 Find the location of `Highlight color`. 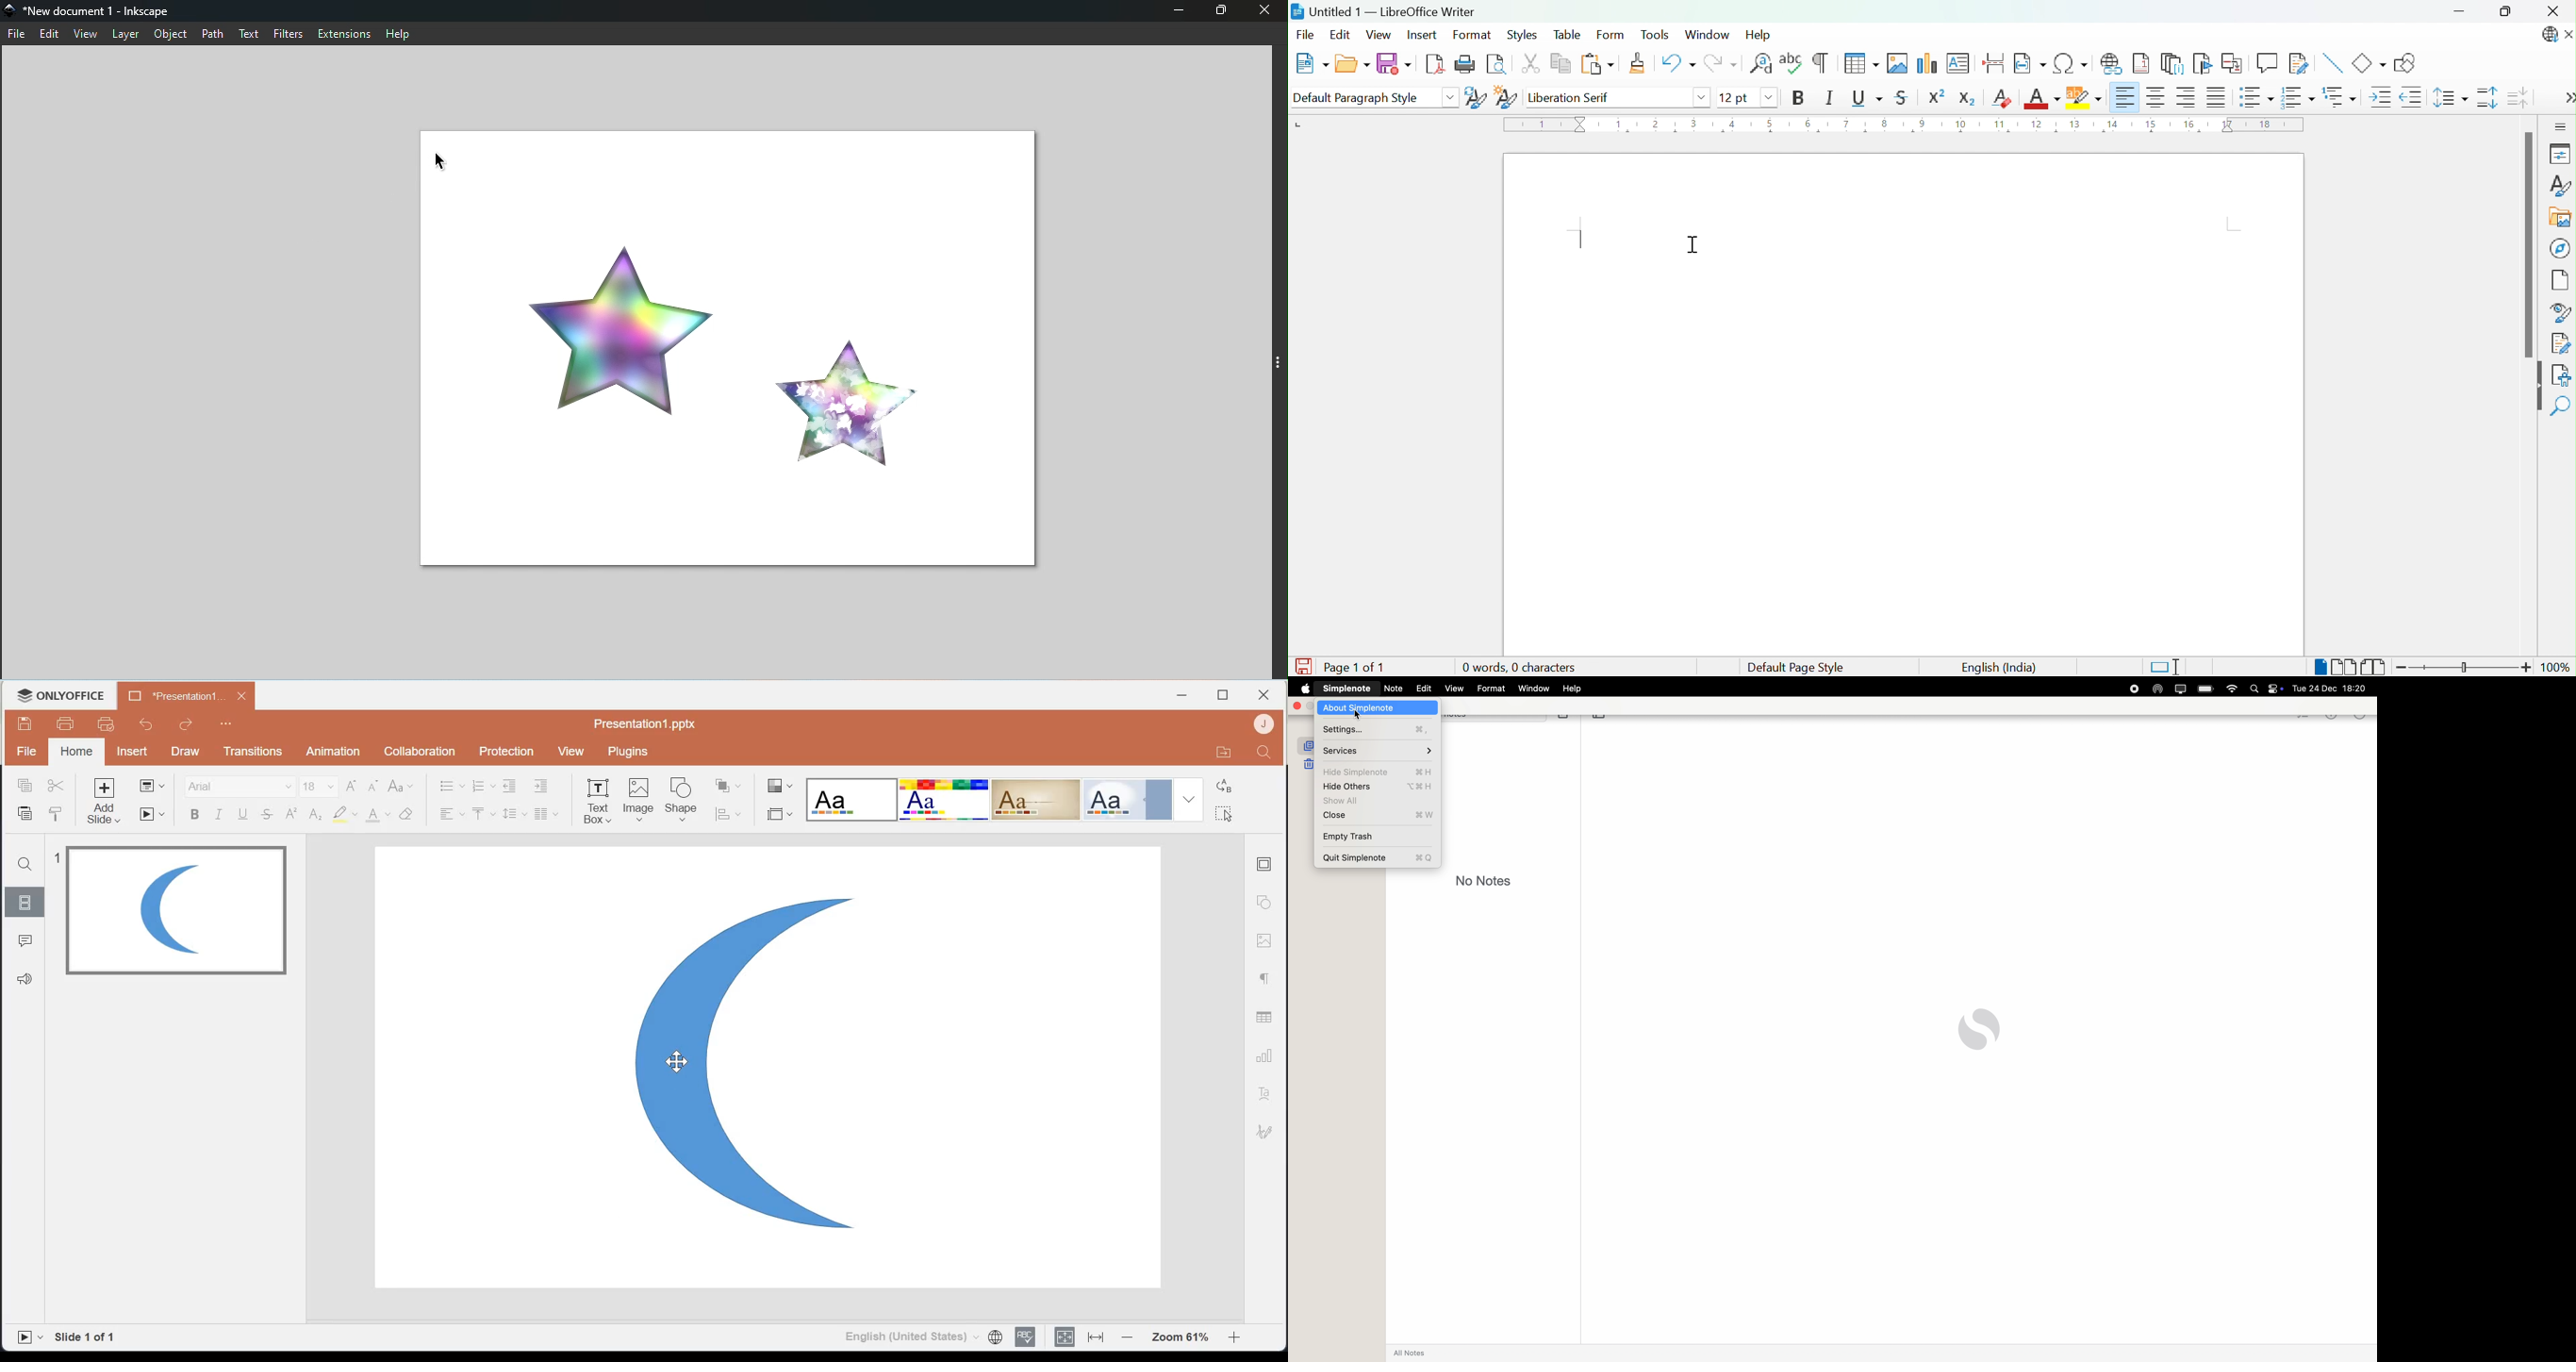

Highlight color is located at coordinates (345, 814).